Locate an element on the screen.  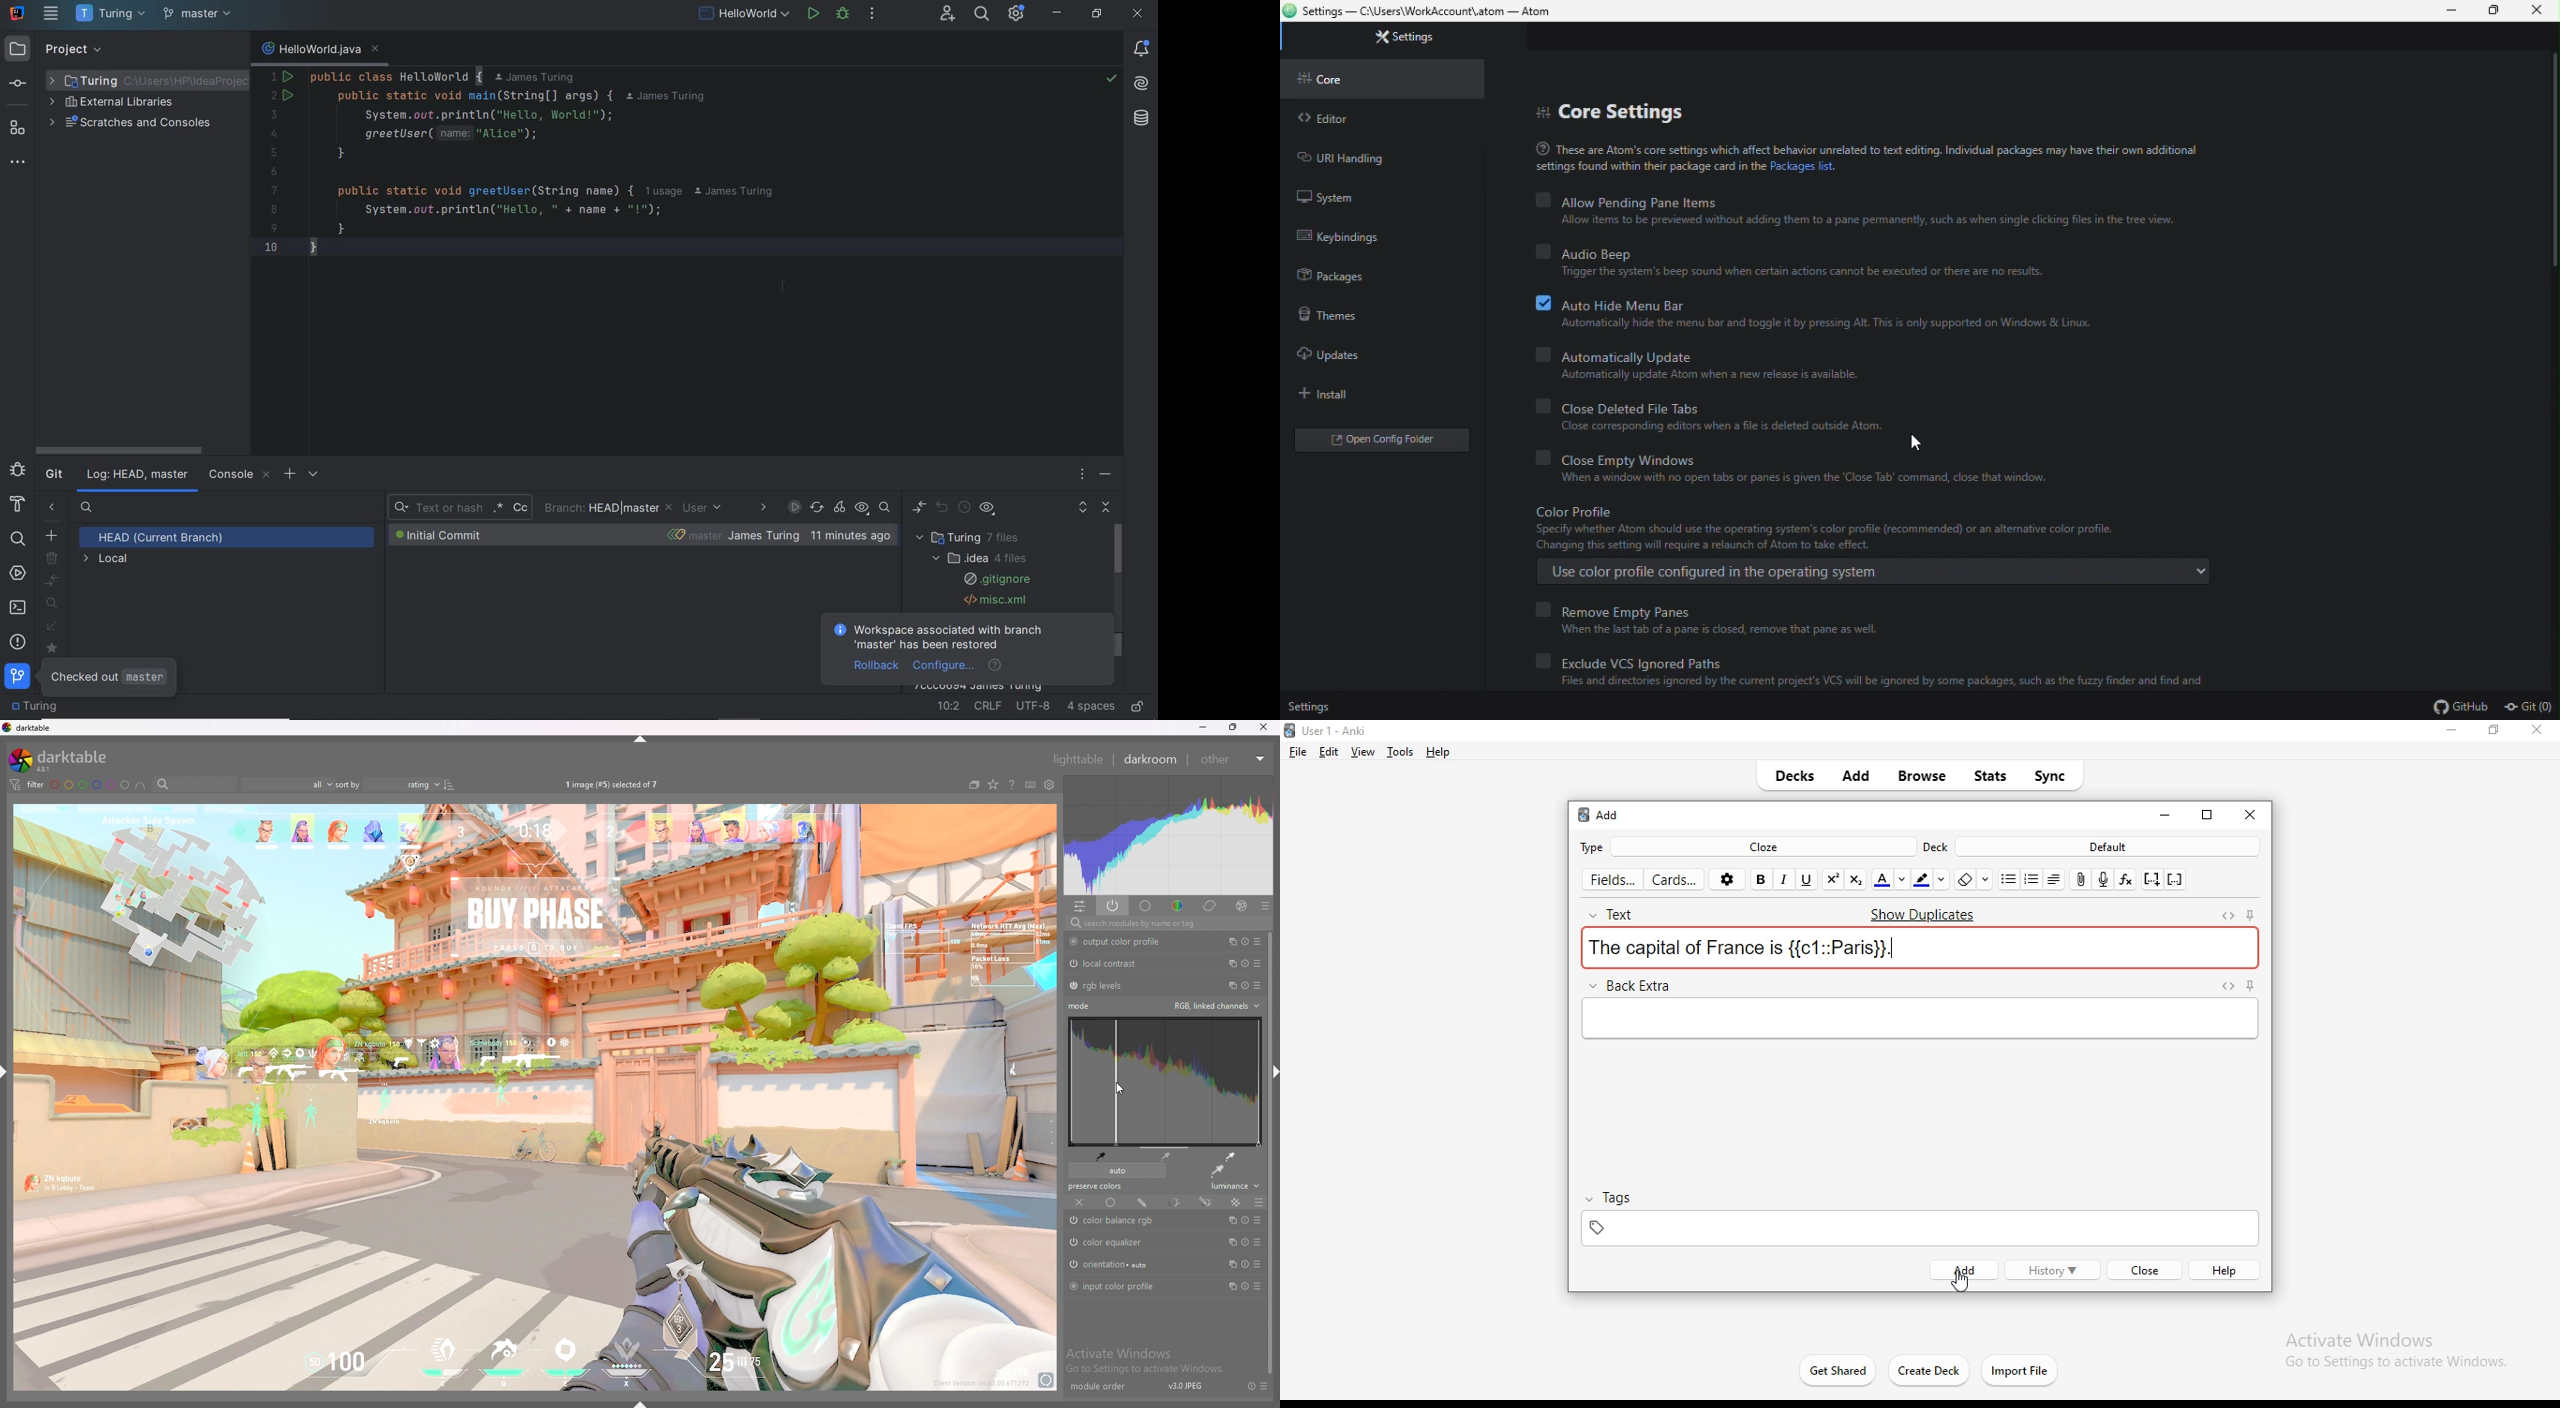
3 is located at coordinates (272, 114).